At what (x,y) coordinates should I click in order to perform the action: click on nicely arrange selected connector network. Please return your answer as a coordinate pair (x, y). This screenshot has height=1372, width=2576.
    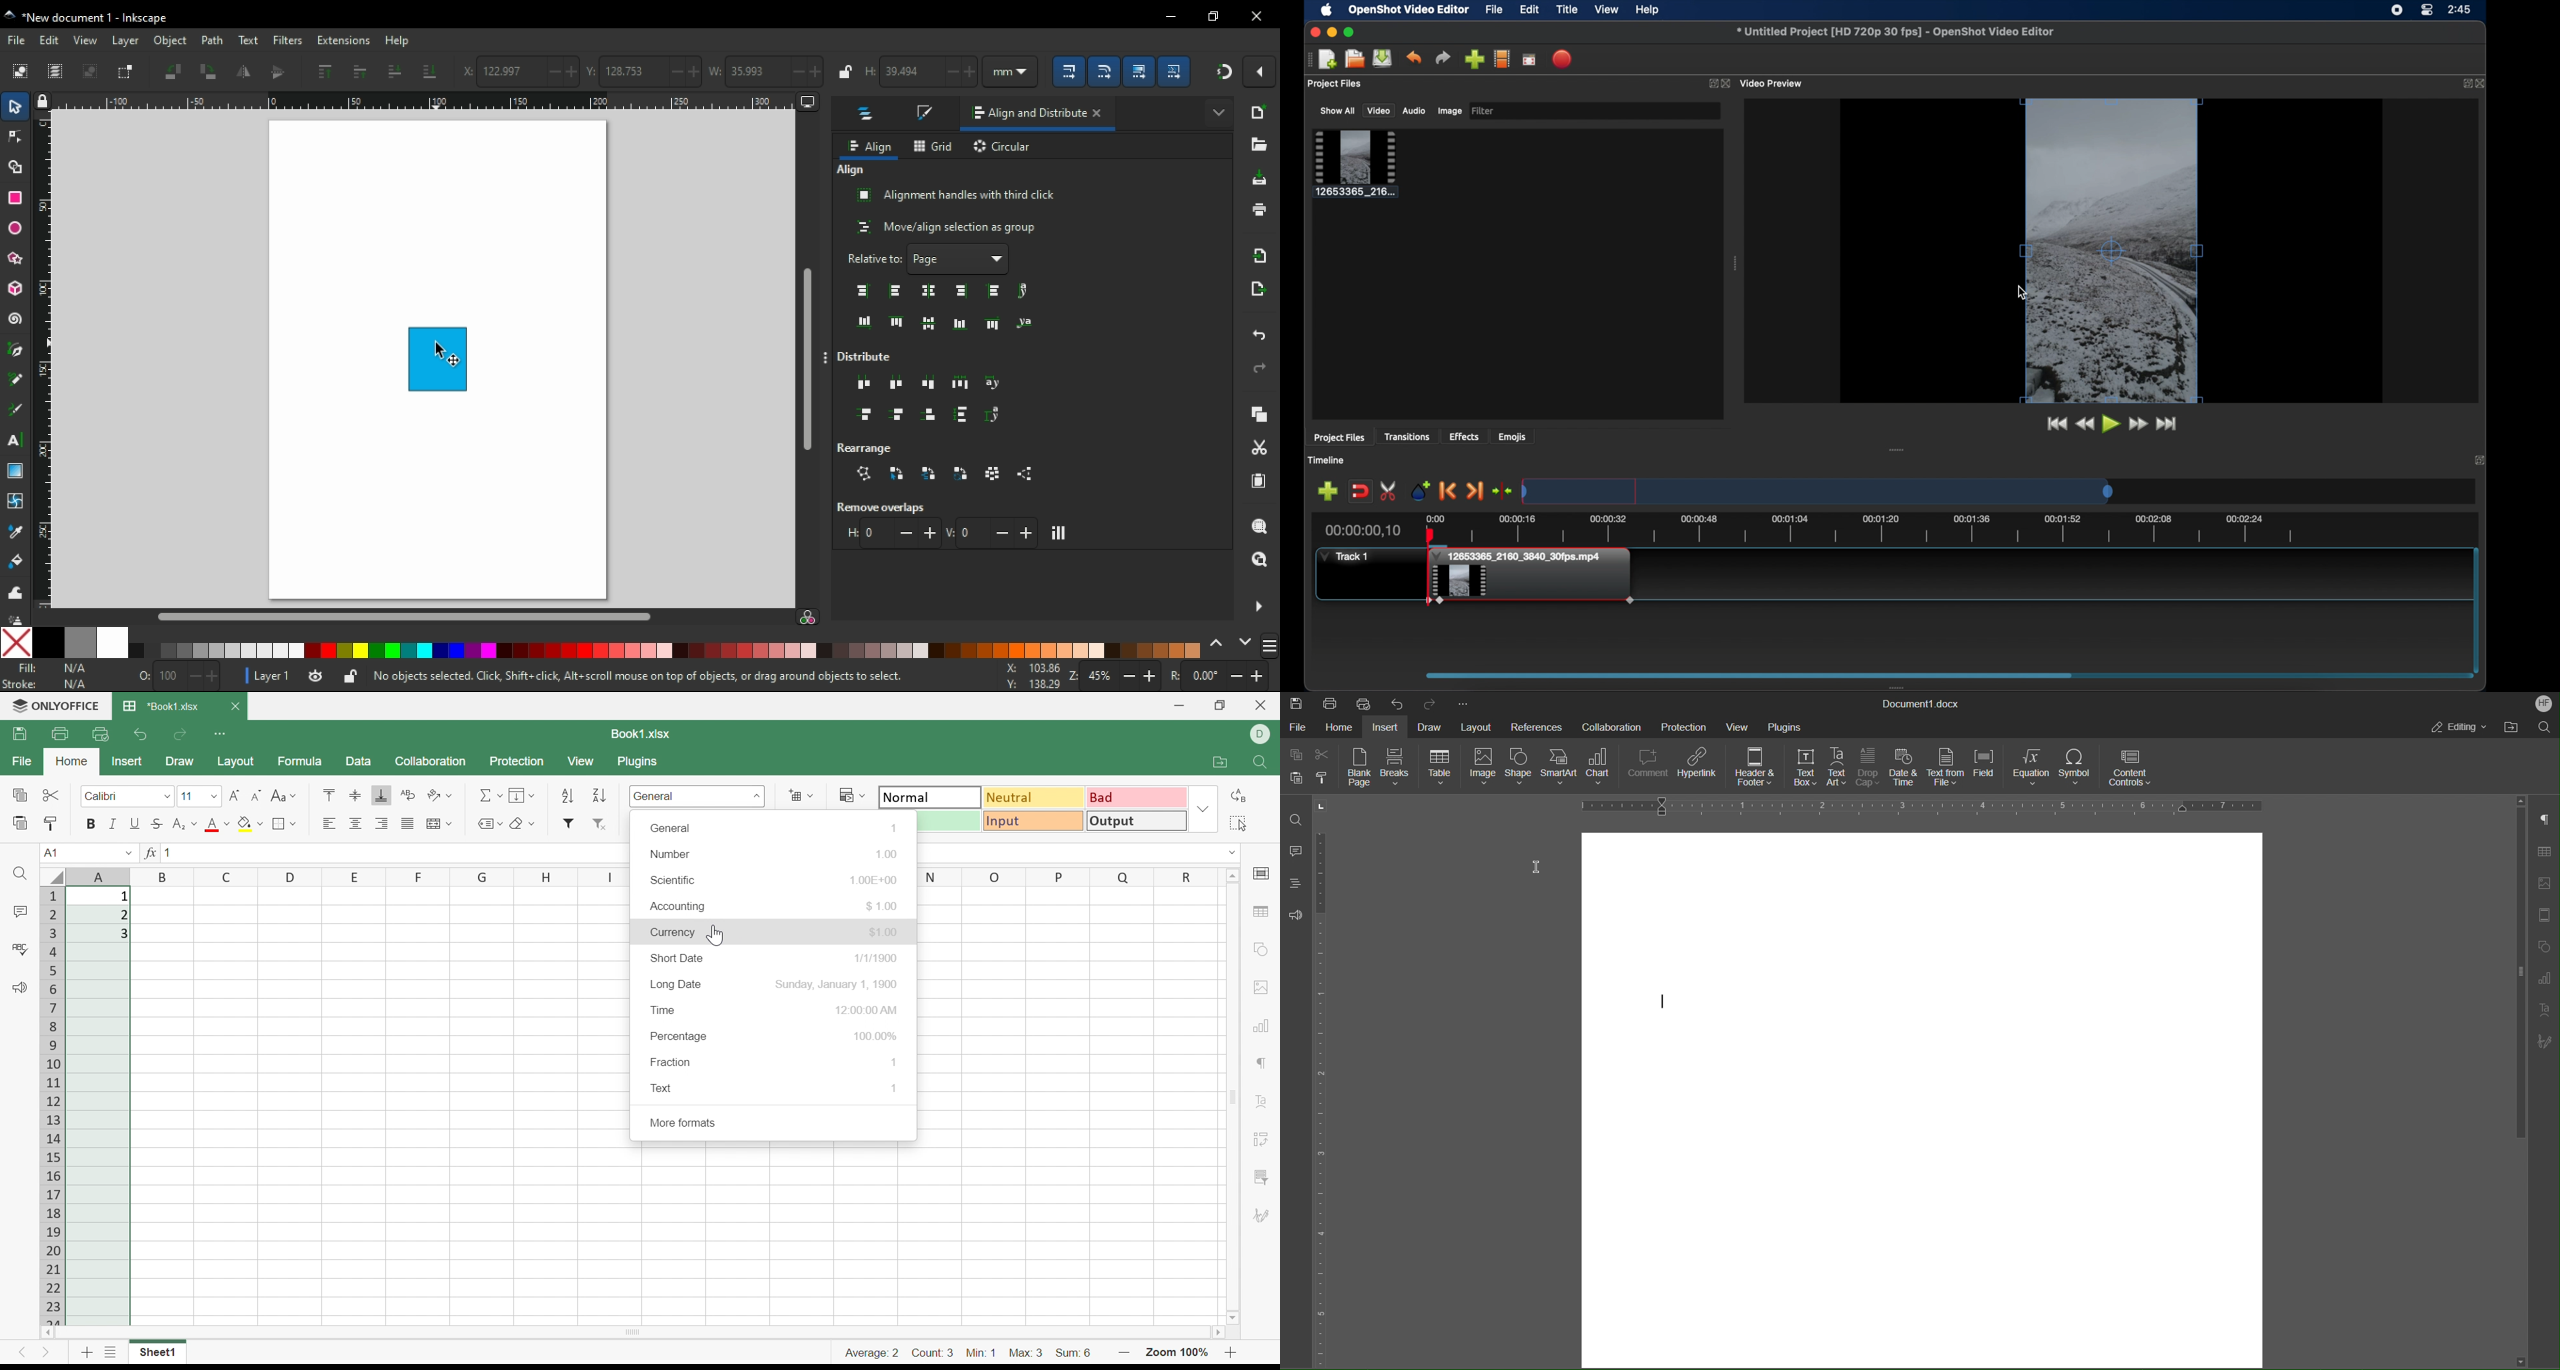
    Looking at the image, I should click on (866, 473).